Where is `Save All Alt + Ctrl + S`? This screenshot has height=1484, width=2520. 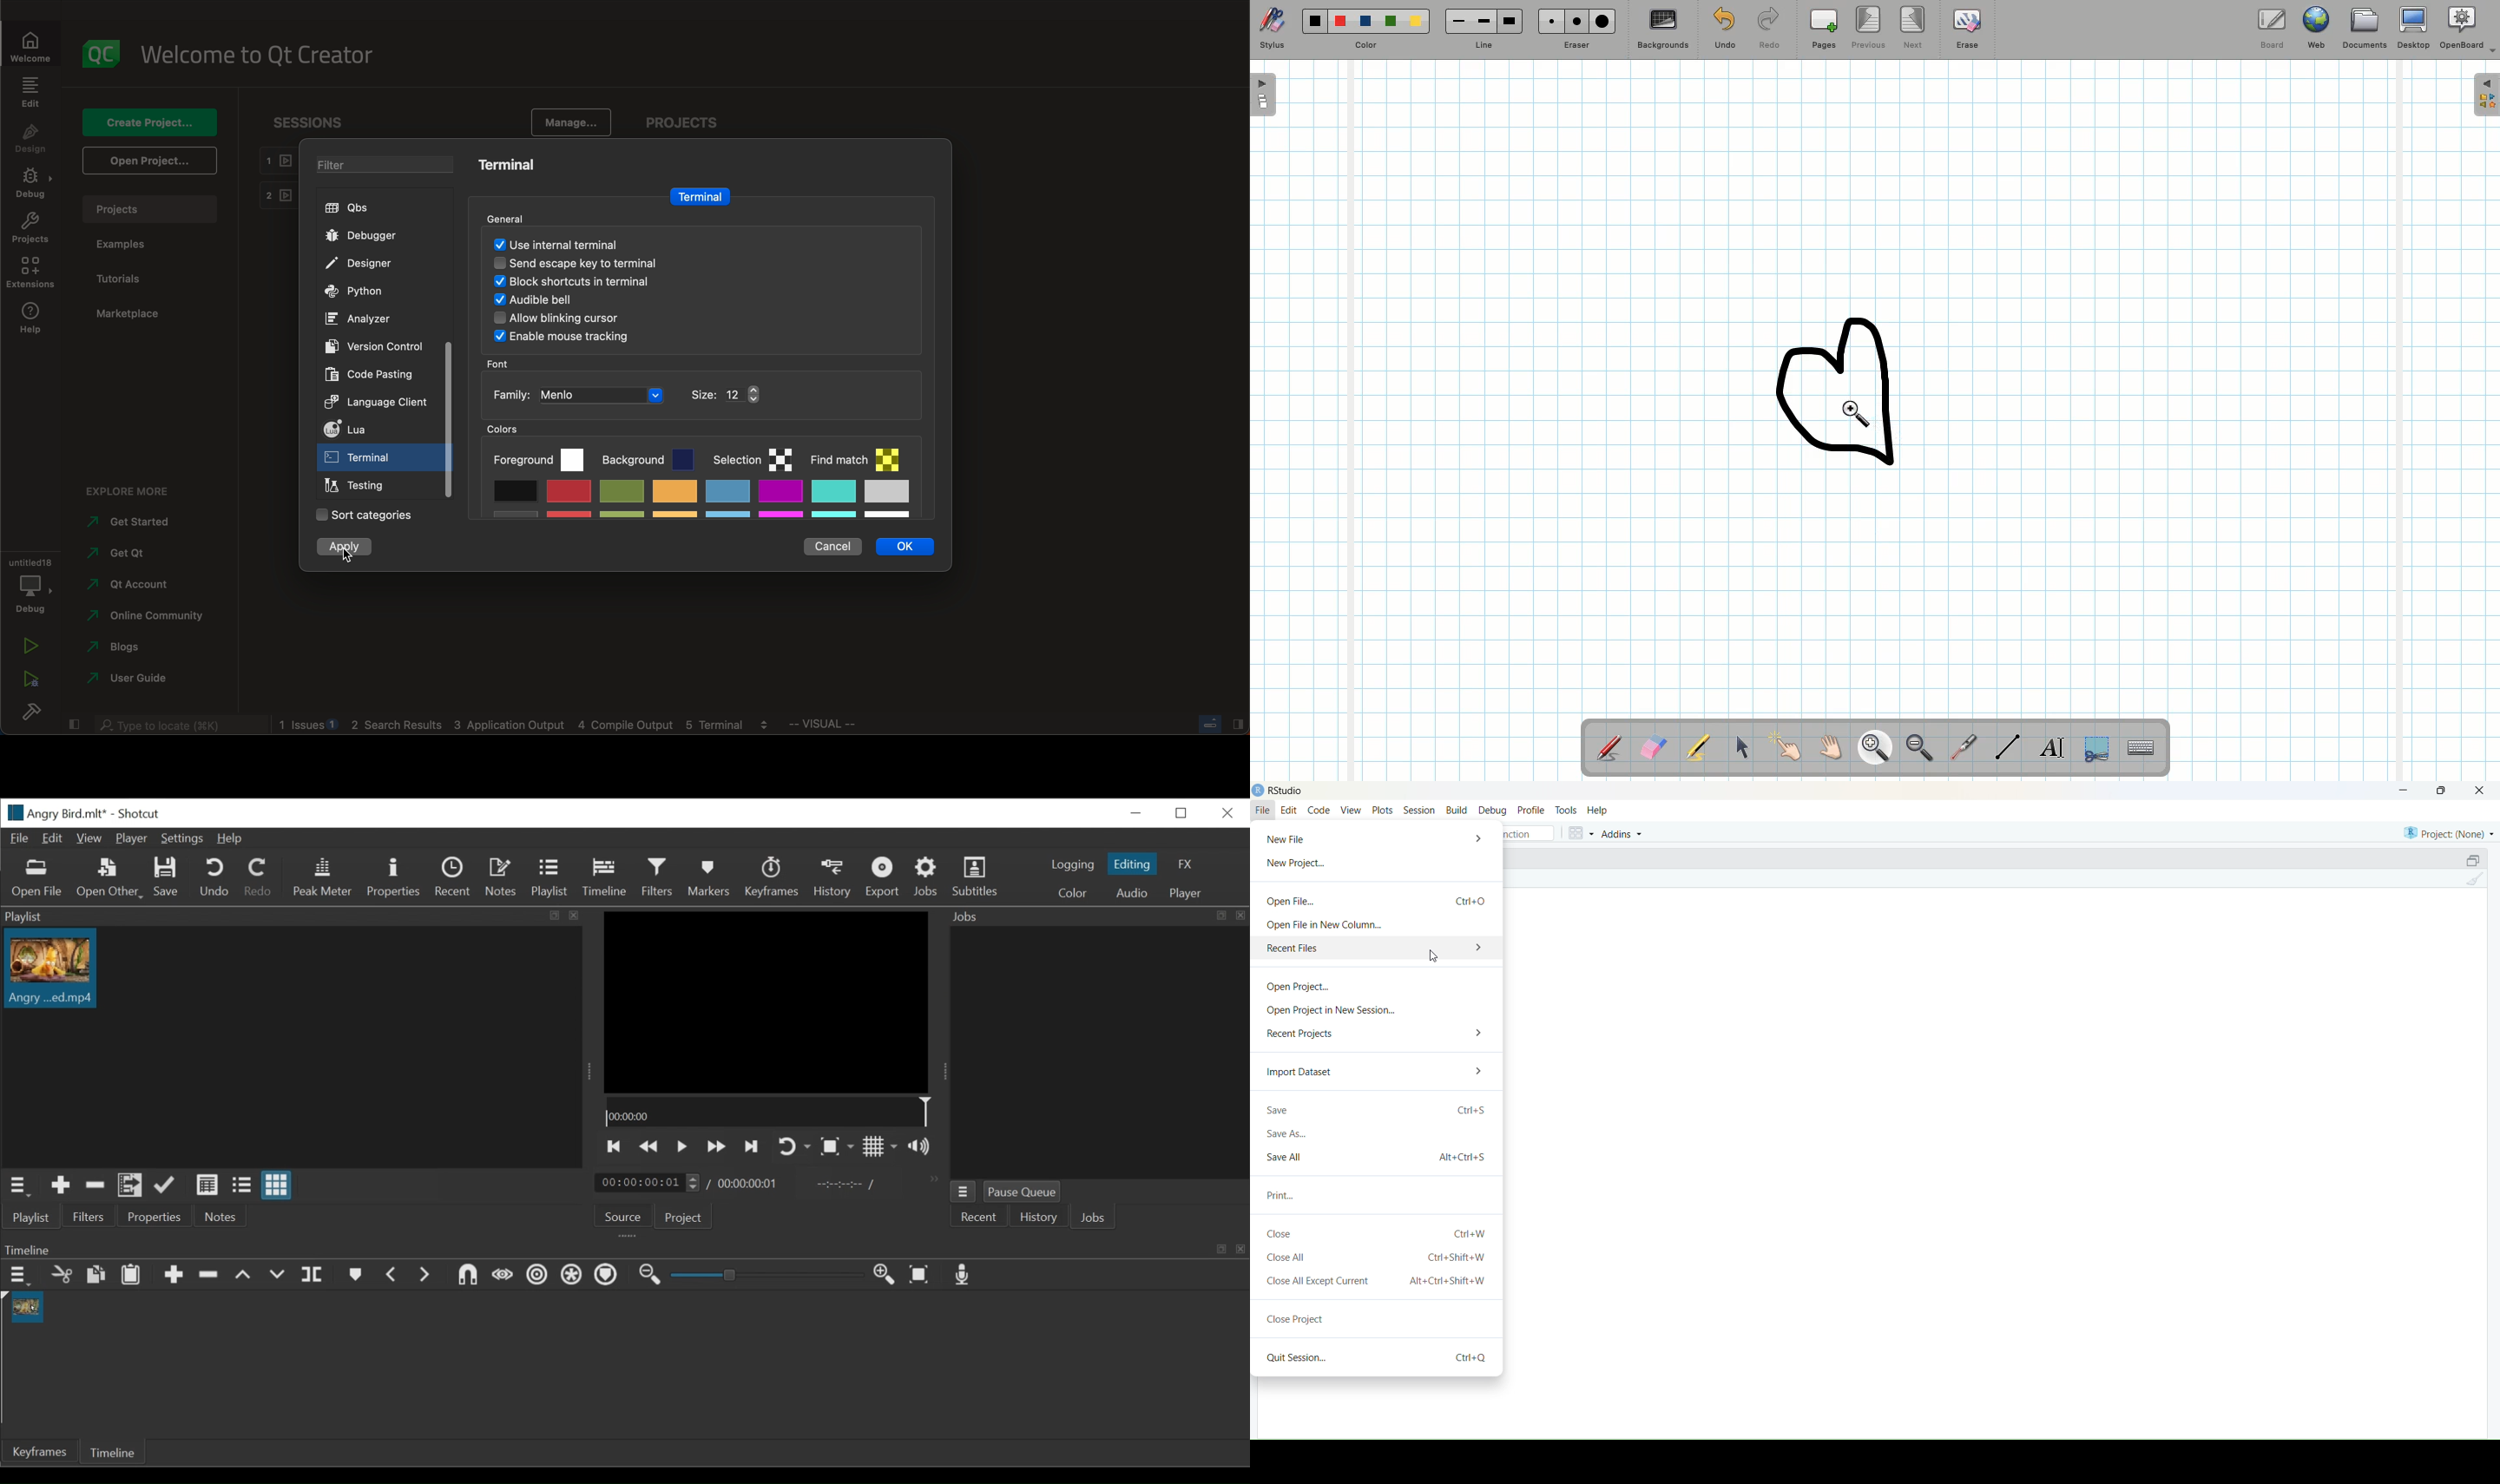 Save All Alt + Ctrl + S is located at coordinates (1377, 1157).